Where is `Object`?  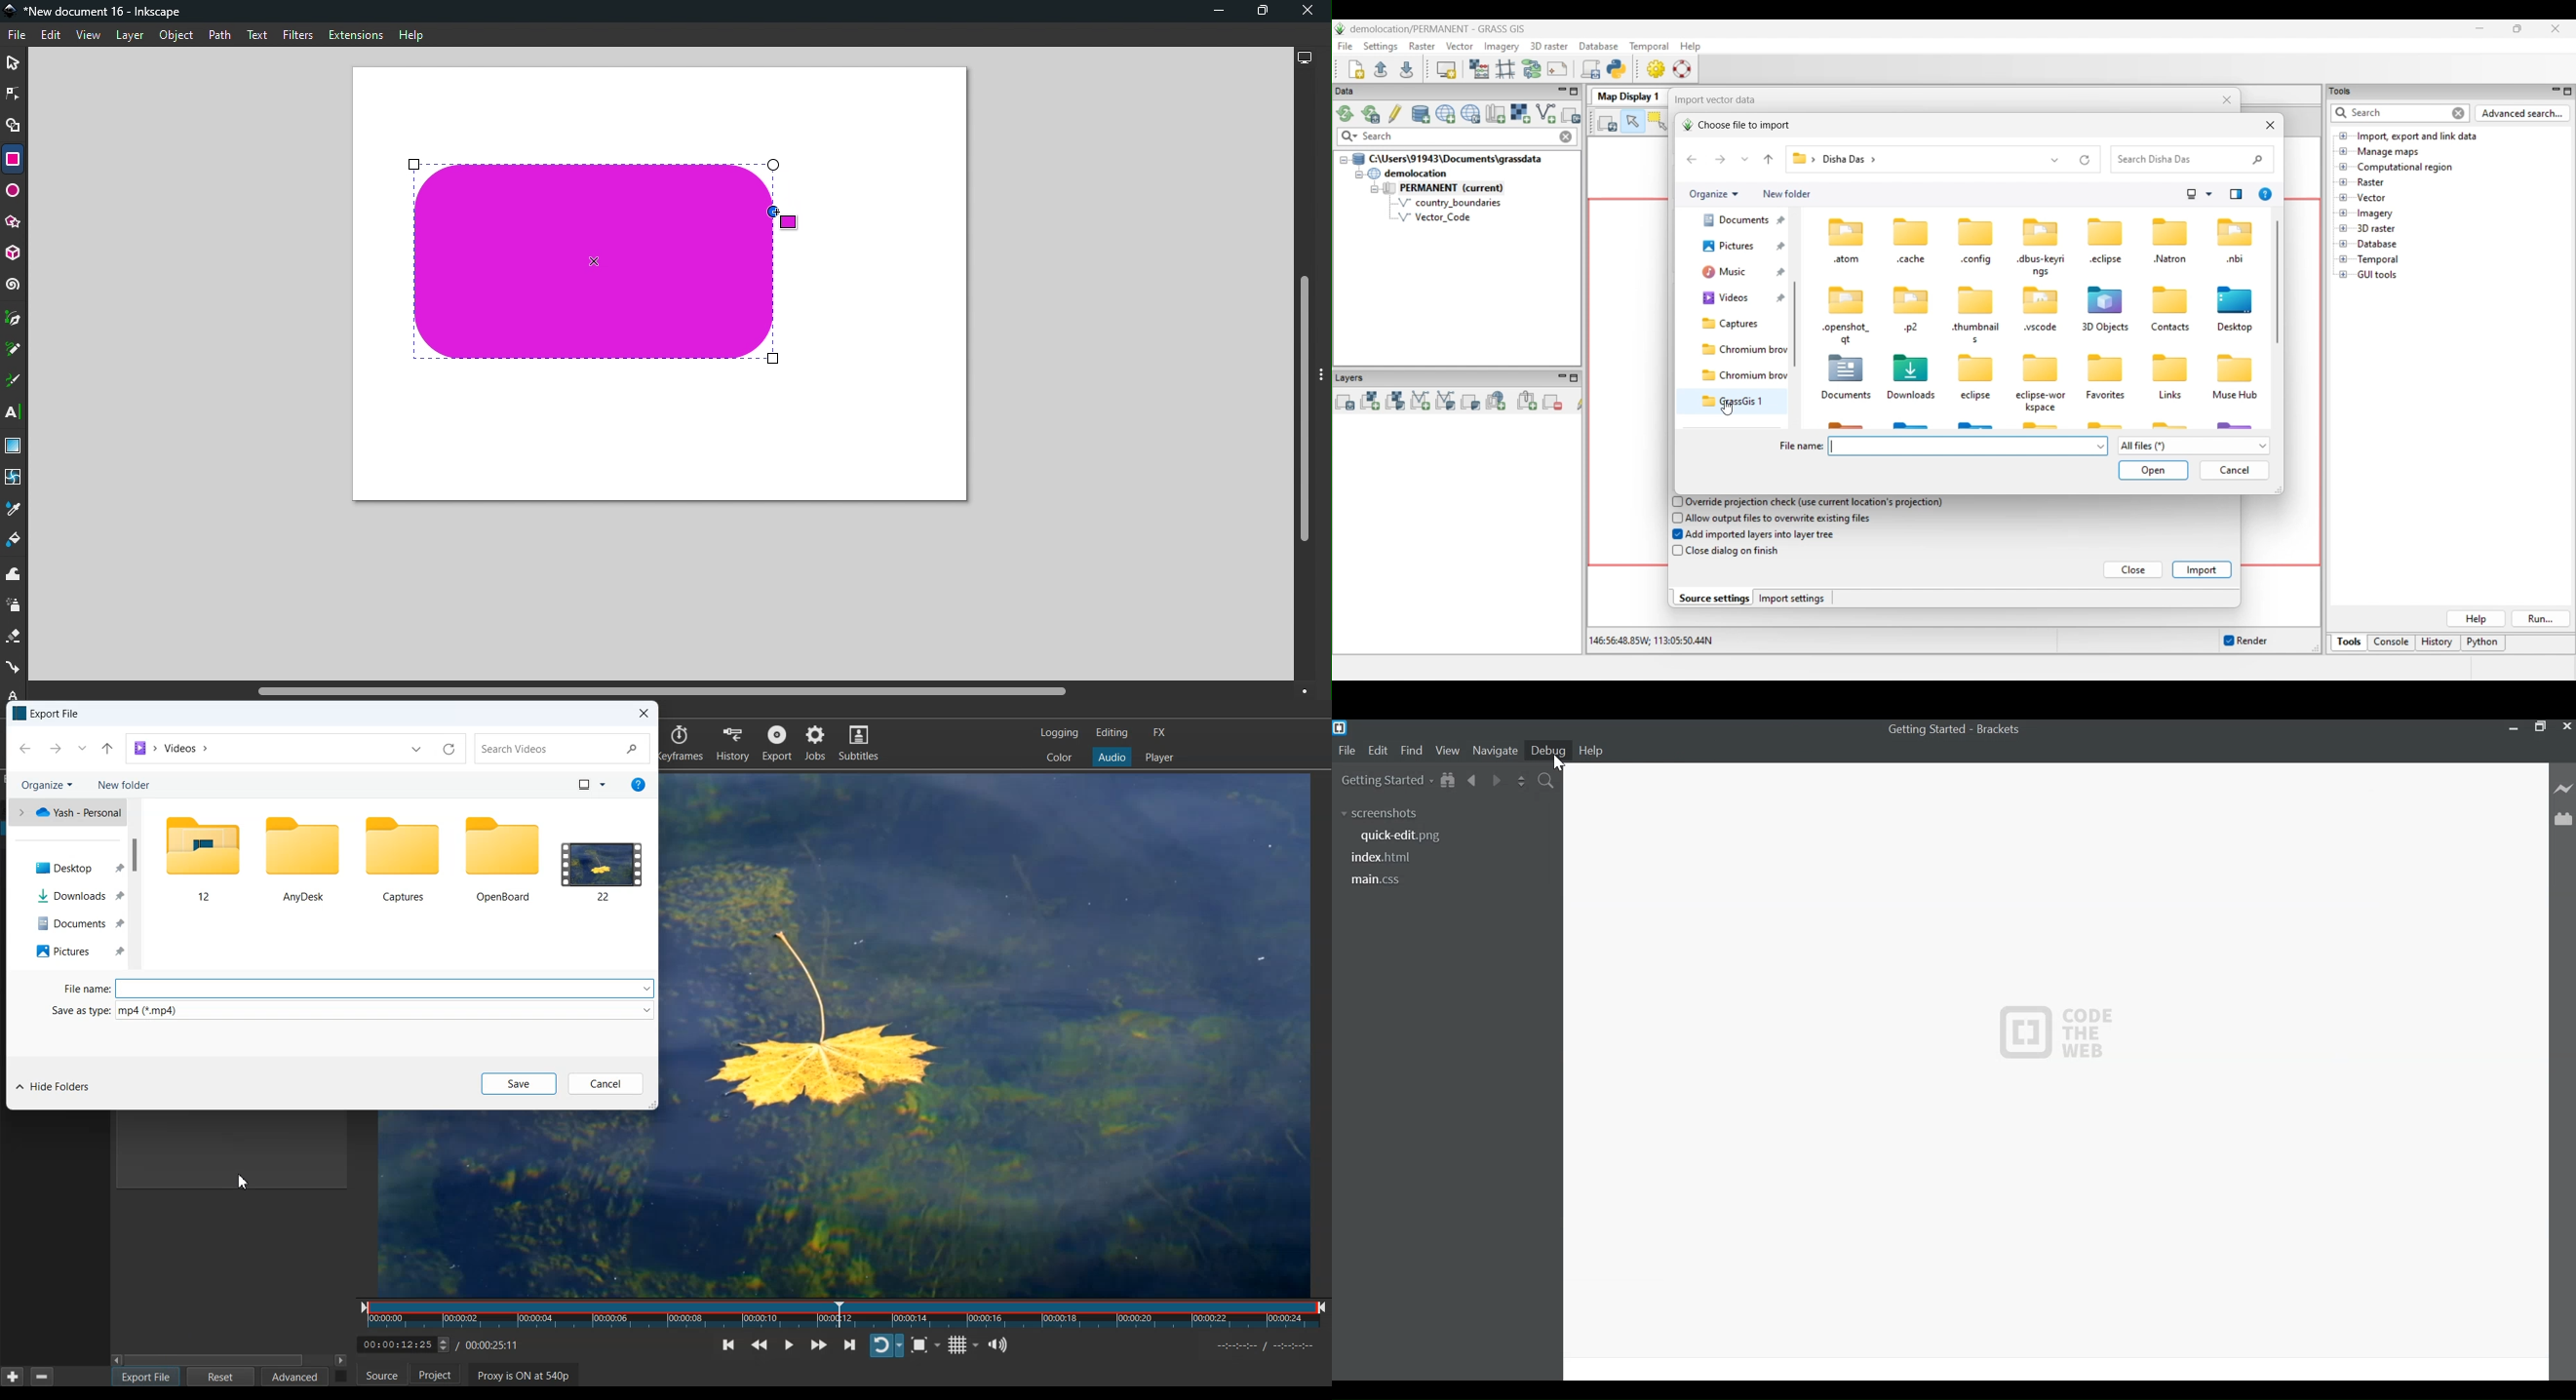
Object is located at coordinates (176, 36).